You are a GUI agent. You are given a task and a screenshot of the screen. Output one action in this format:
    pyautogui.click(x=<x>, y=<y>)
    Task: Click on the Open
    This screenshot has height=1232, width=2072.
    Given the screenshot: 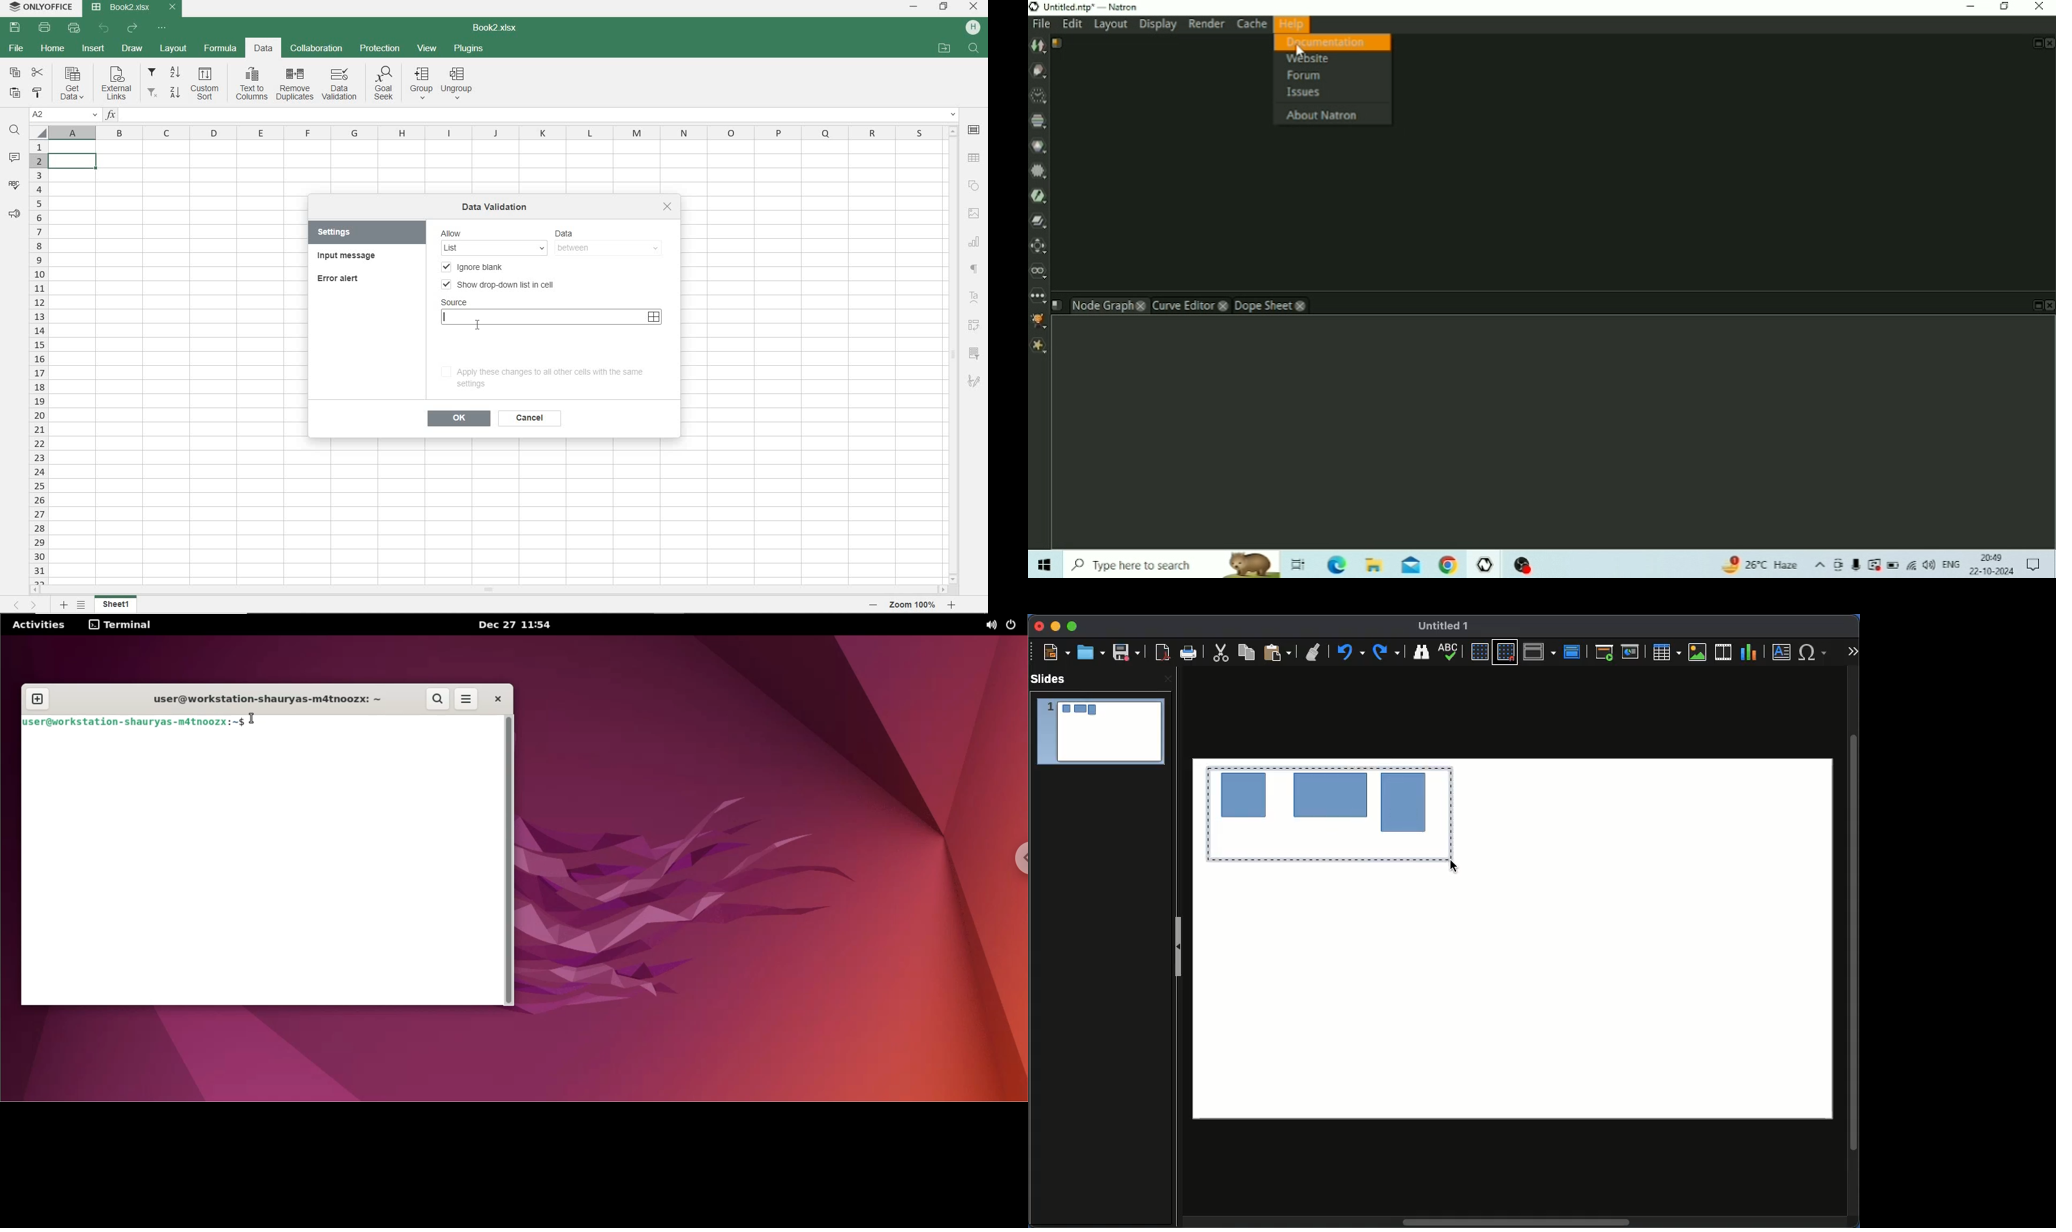 What is the action you would take?
    pyautogui.click(x=1090, y=652)
    